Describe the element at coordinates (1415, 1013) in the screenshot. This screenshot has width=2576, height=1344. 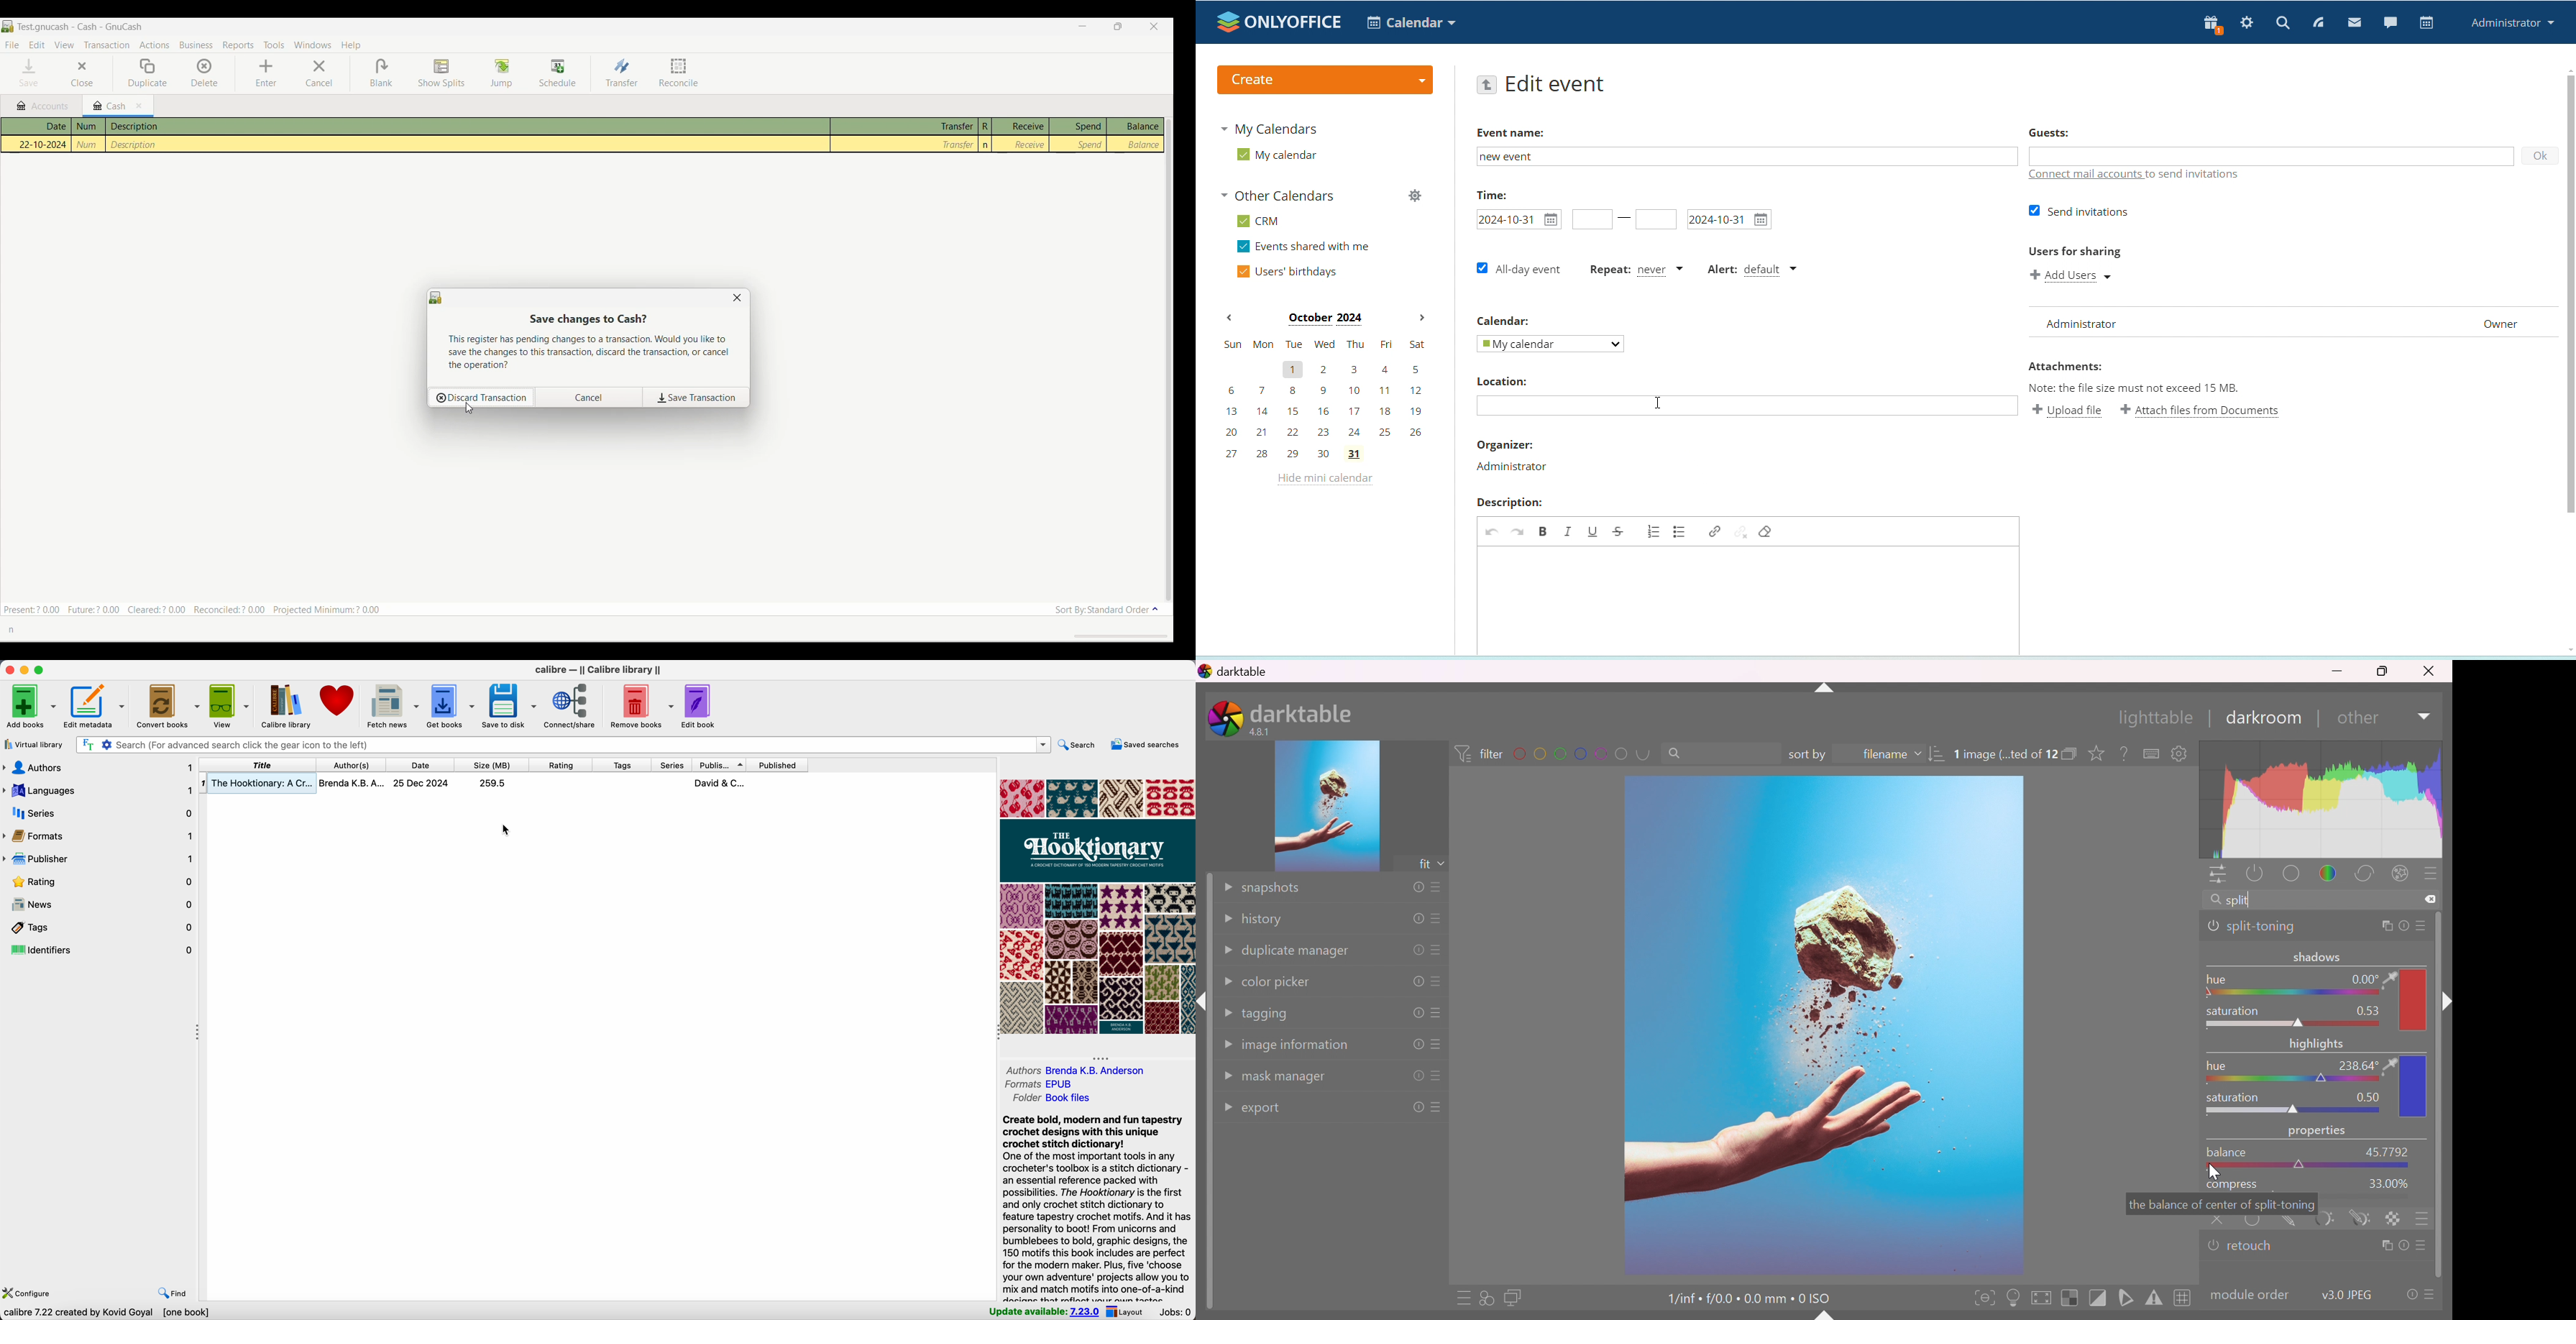
I see `reset` at that location.